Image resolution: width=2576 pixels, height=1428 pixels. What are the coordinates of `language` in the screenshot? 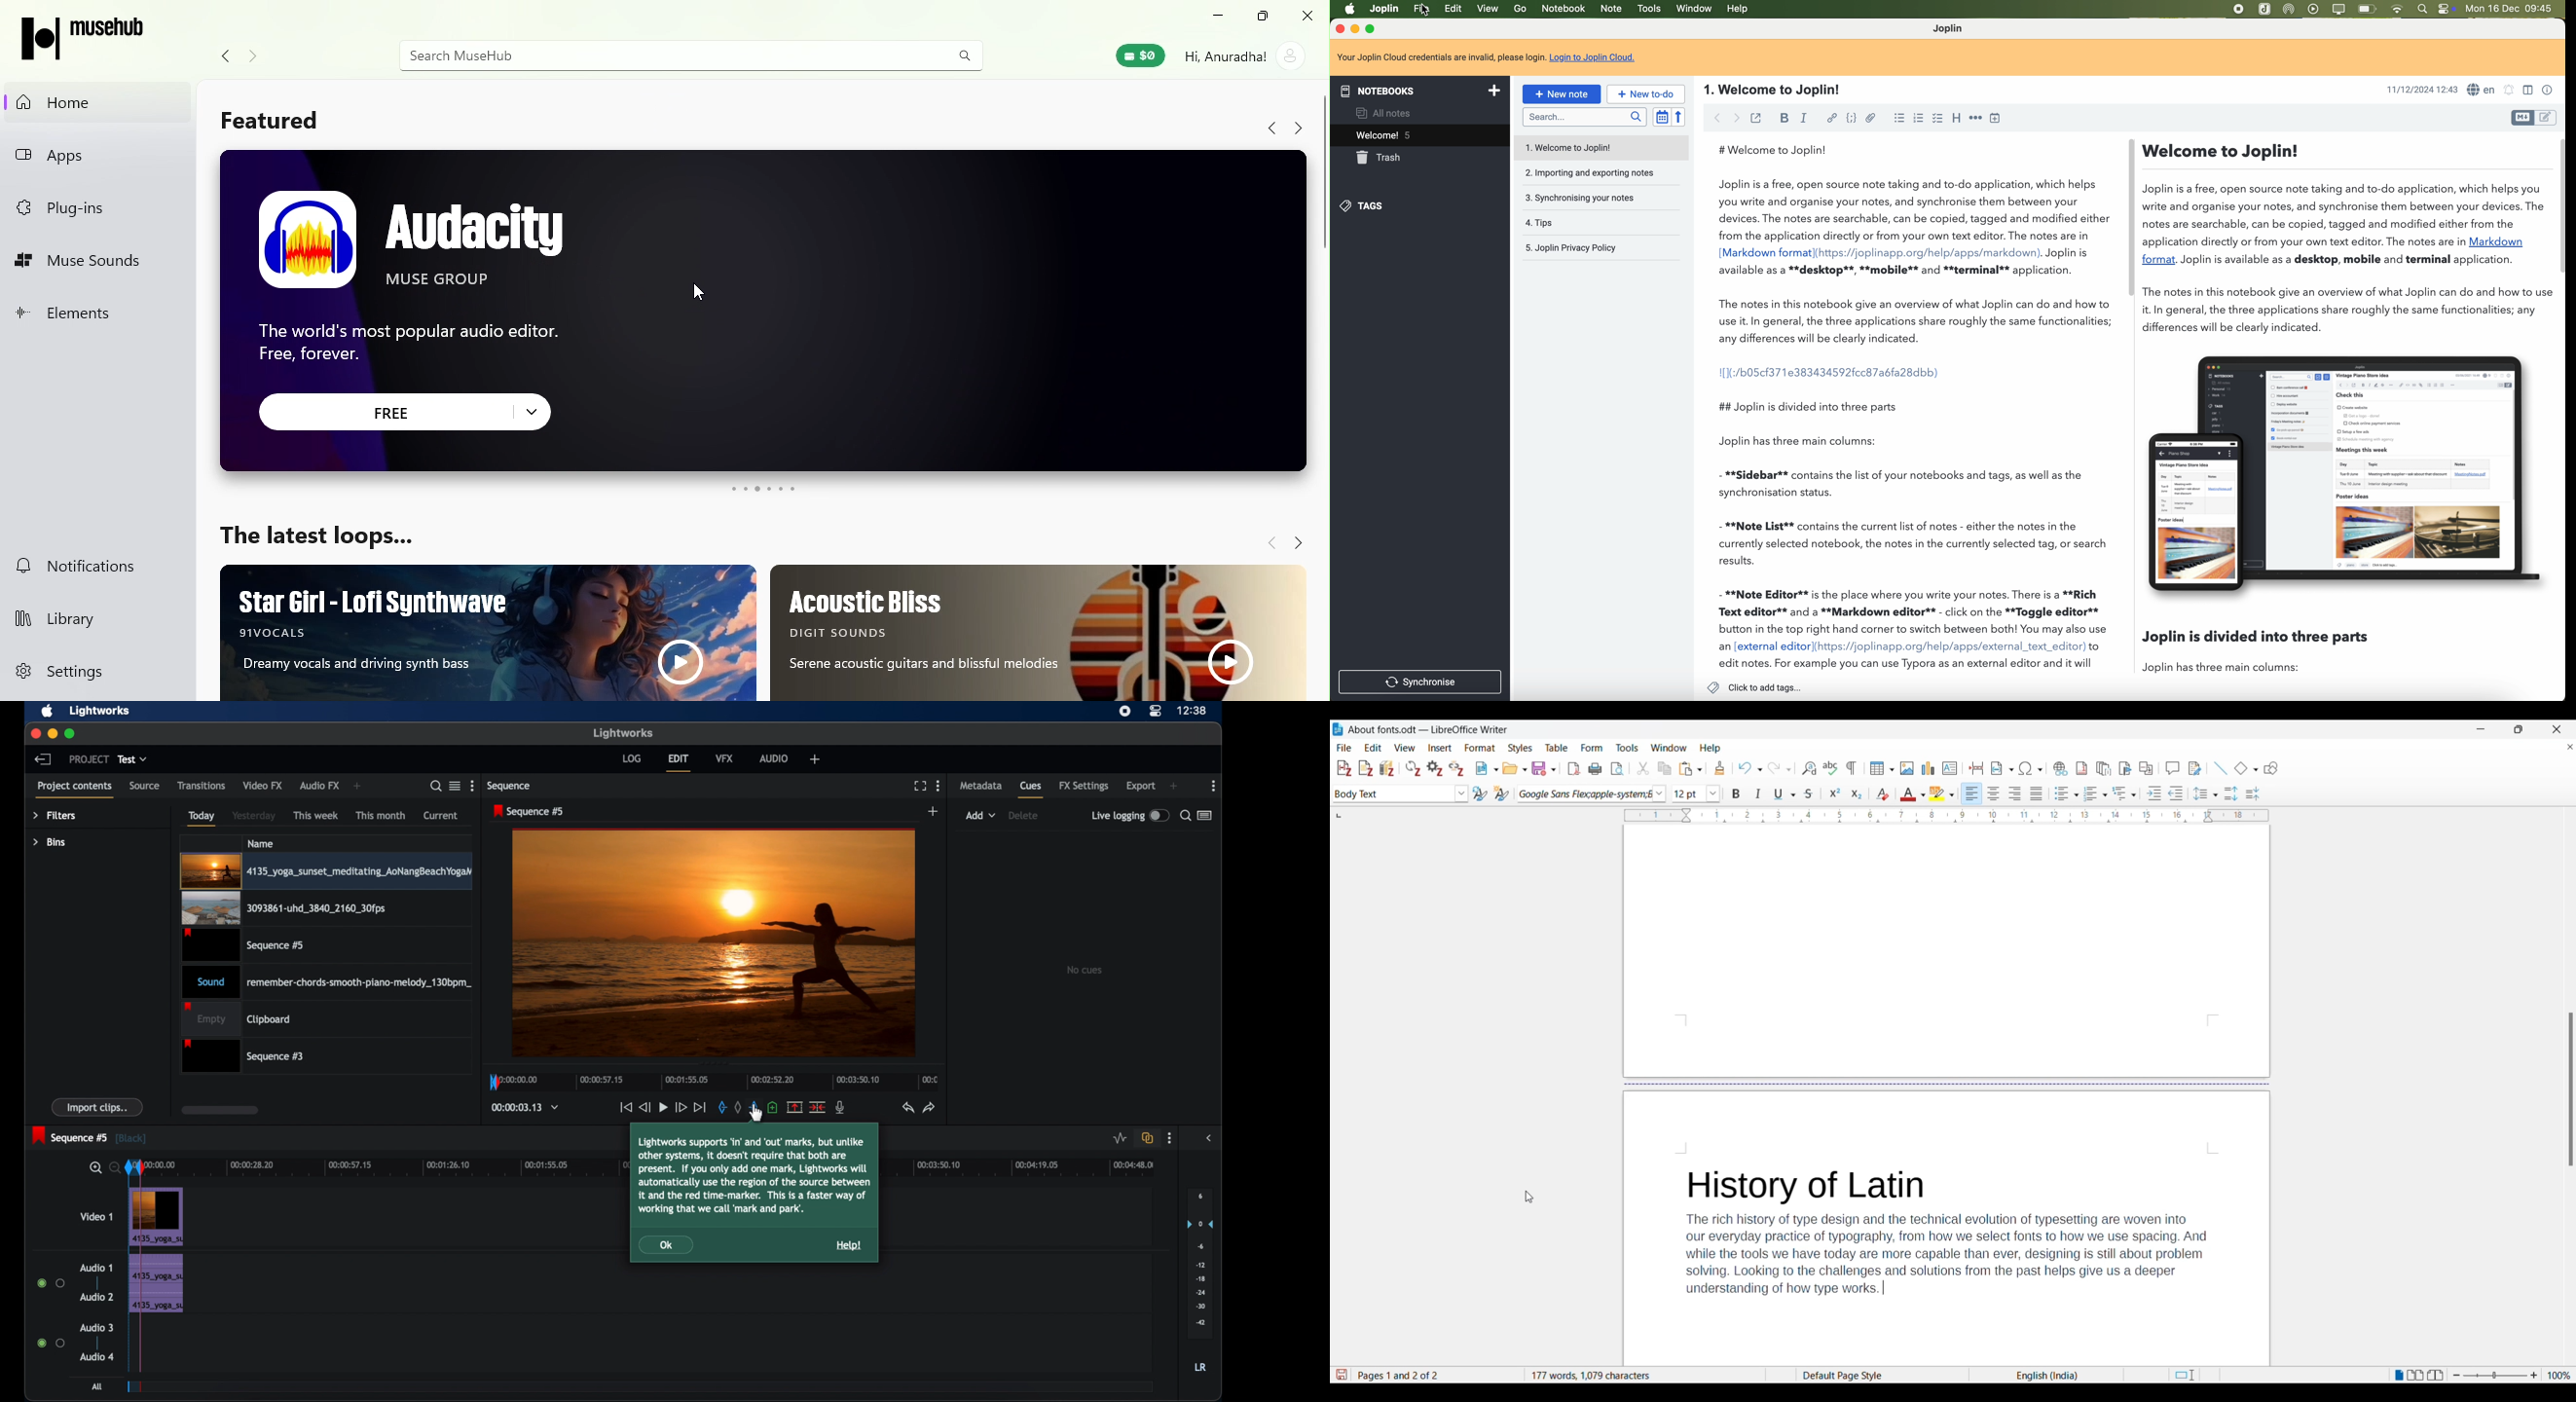 It's located at (2482, 90).